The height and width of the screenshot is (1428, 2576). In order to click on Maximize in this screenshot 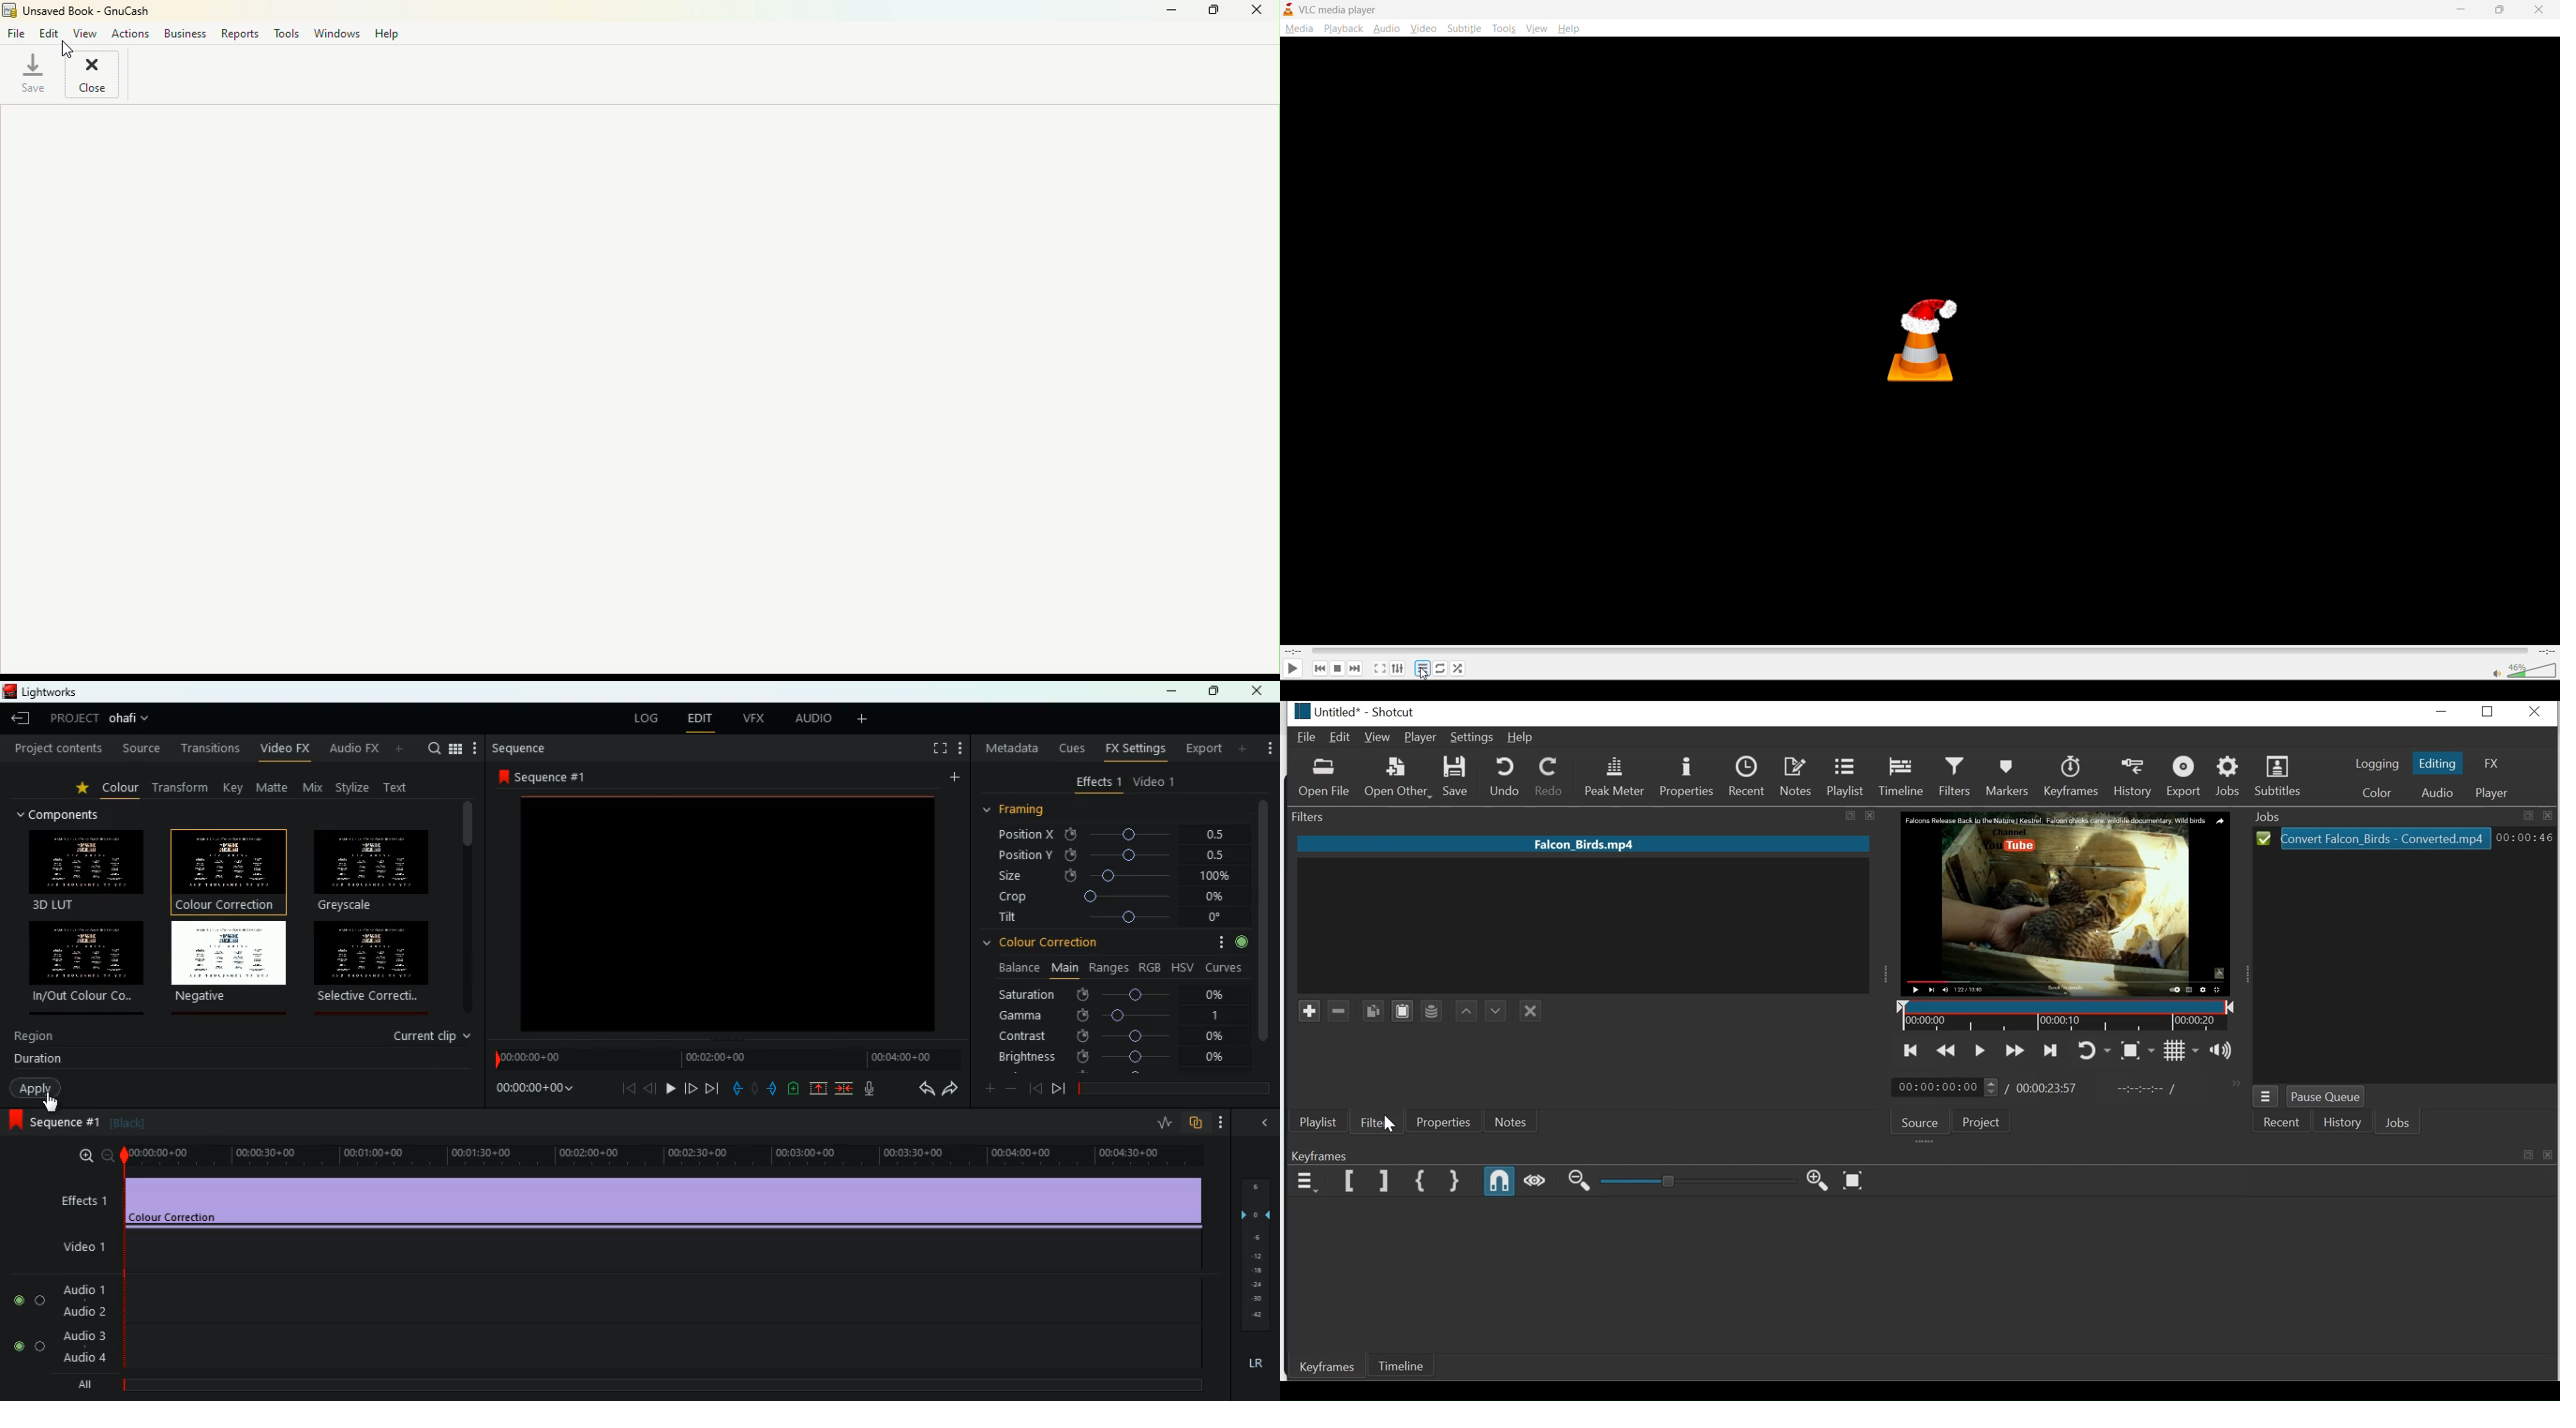, I will do `click(1212, 12)`.